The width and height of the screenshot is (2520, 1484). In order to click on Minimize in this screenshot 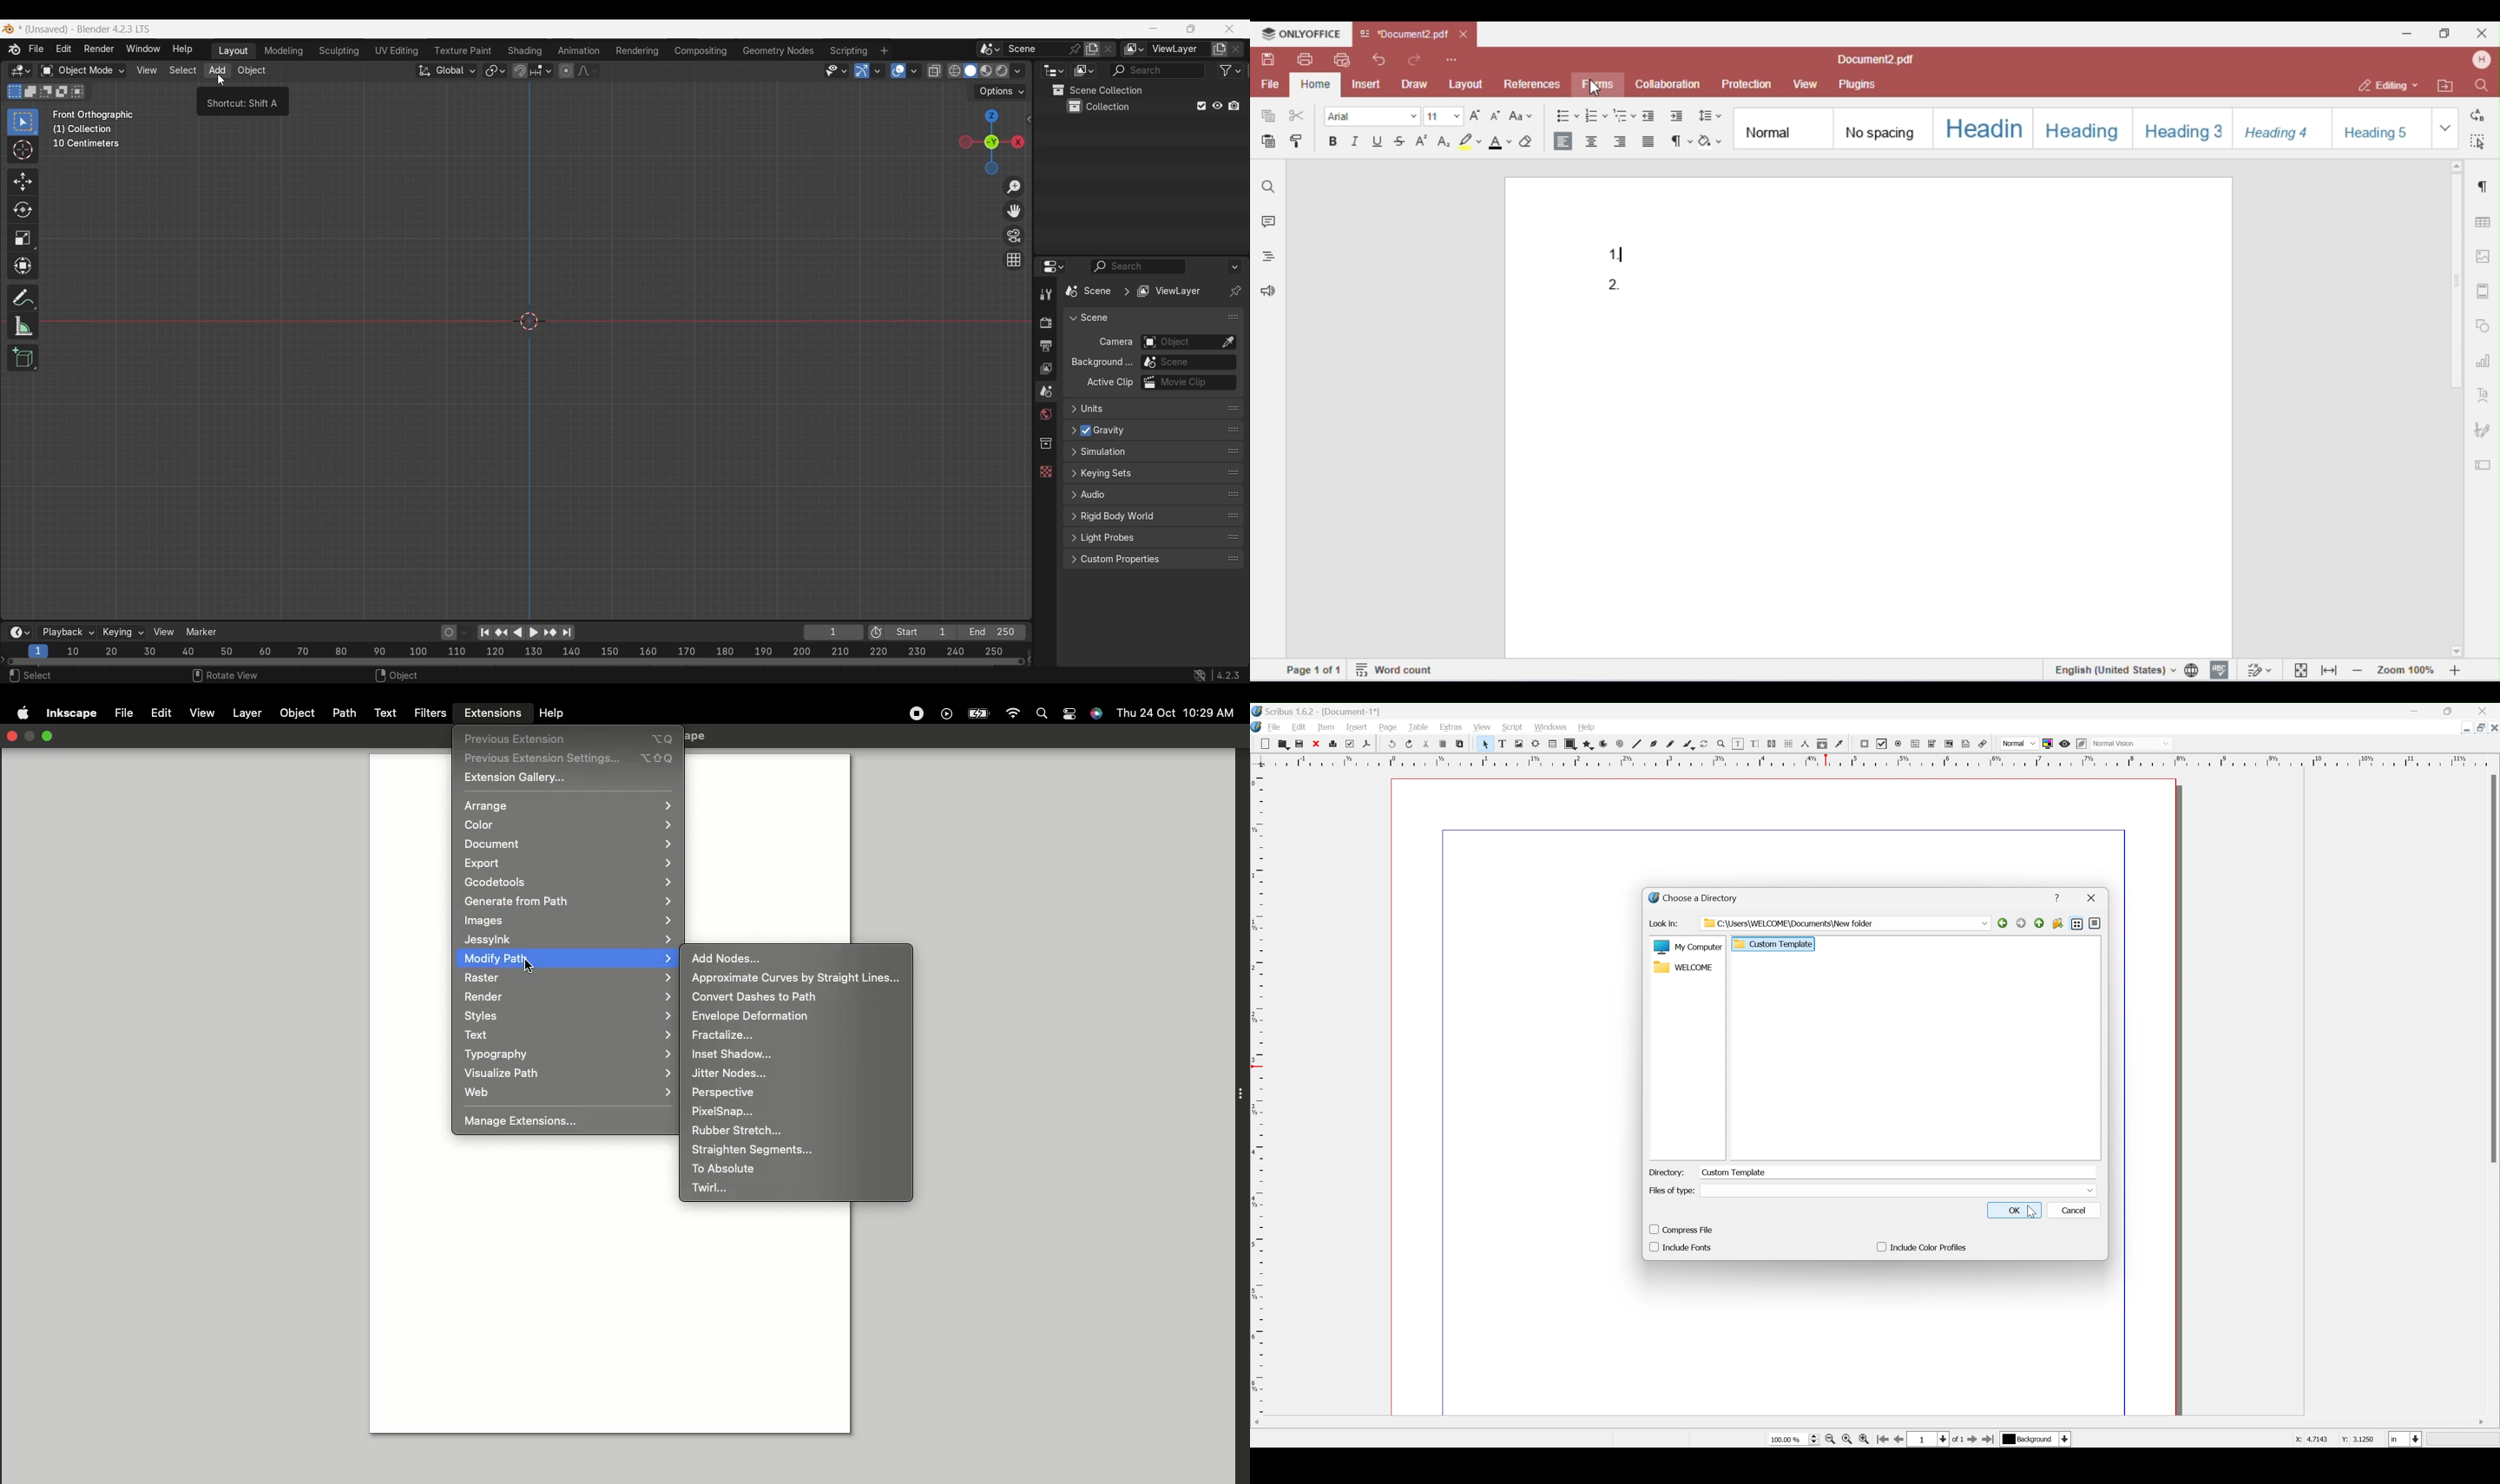, I will do `click(2416, 711)`.